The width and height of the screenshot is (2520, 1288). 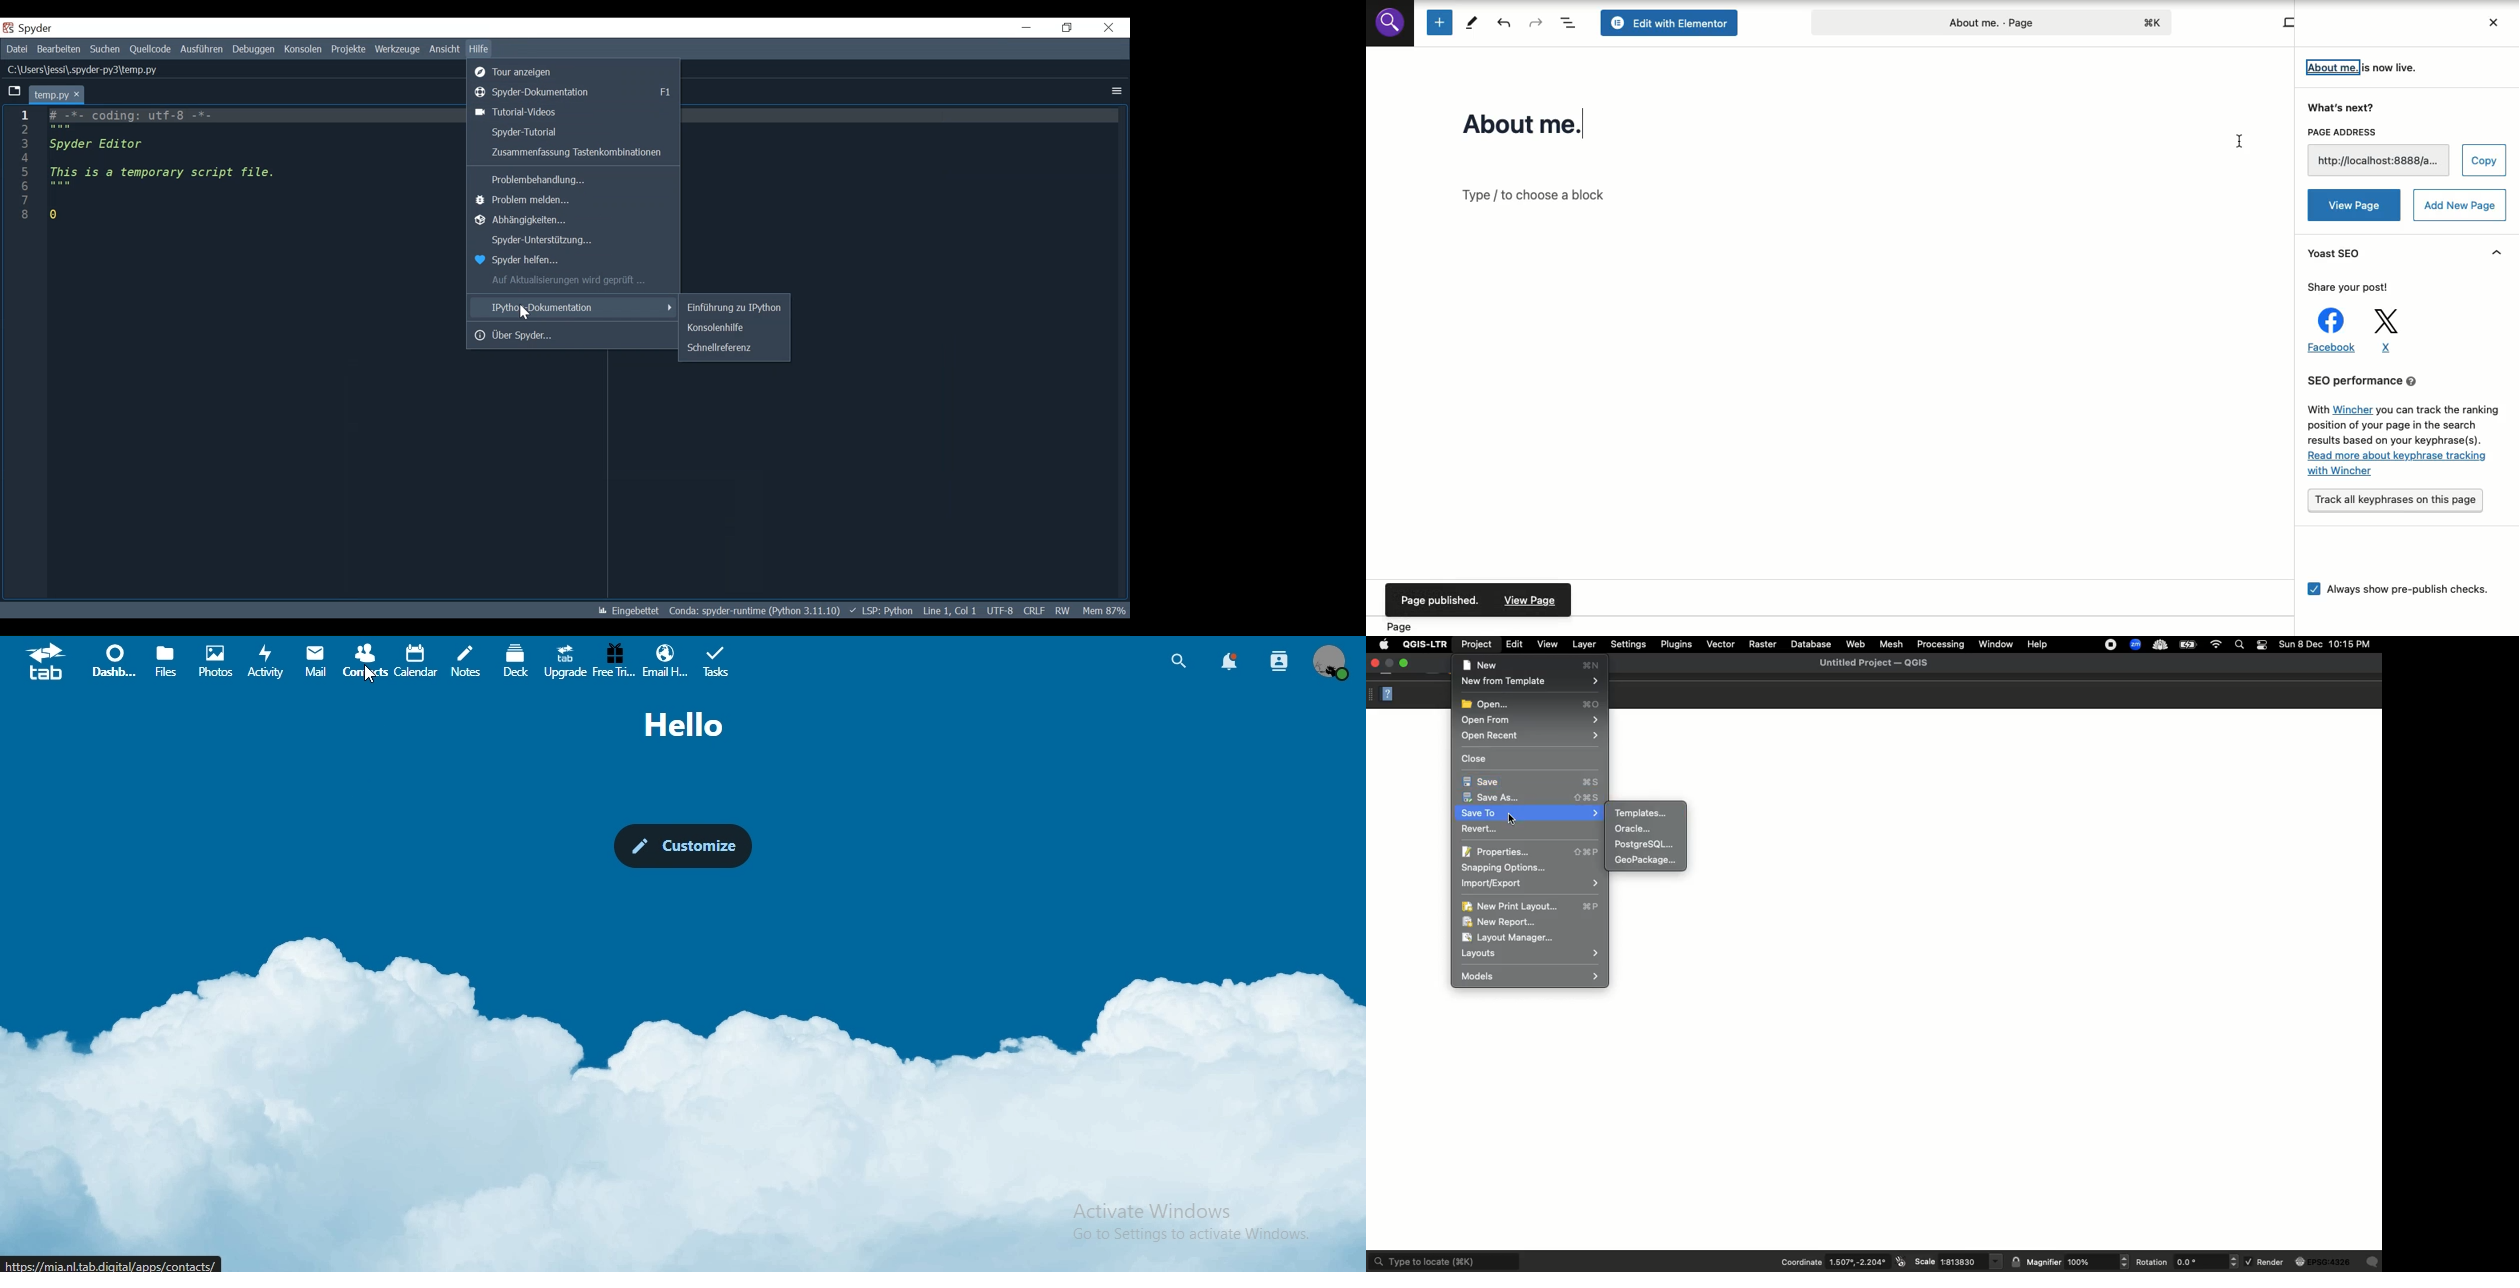 What do you see at coordinates (2439, 411) in the screenshot?
I see `you can track the ranking` at bounding box center [2439, 411].